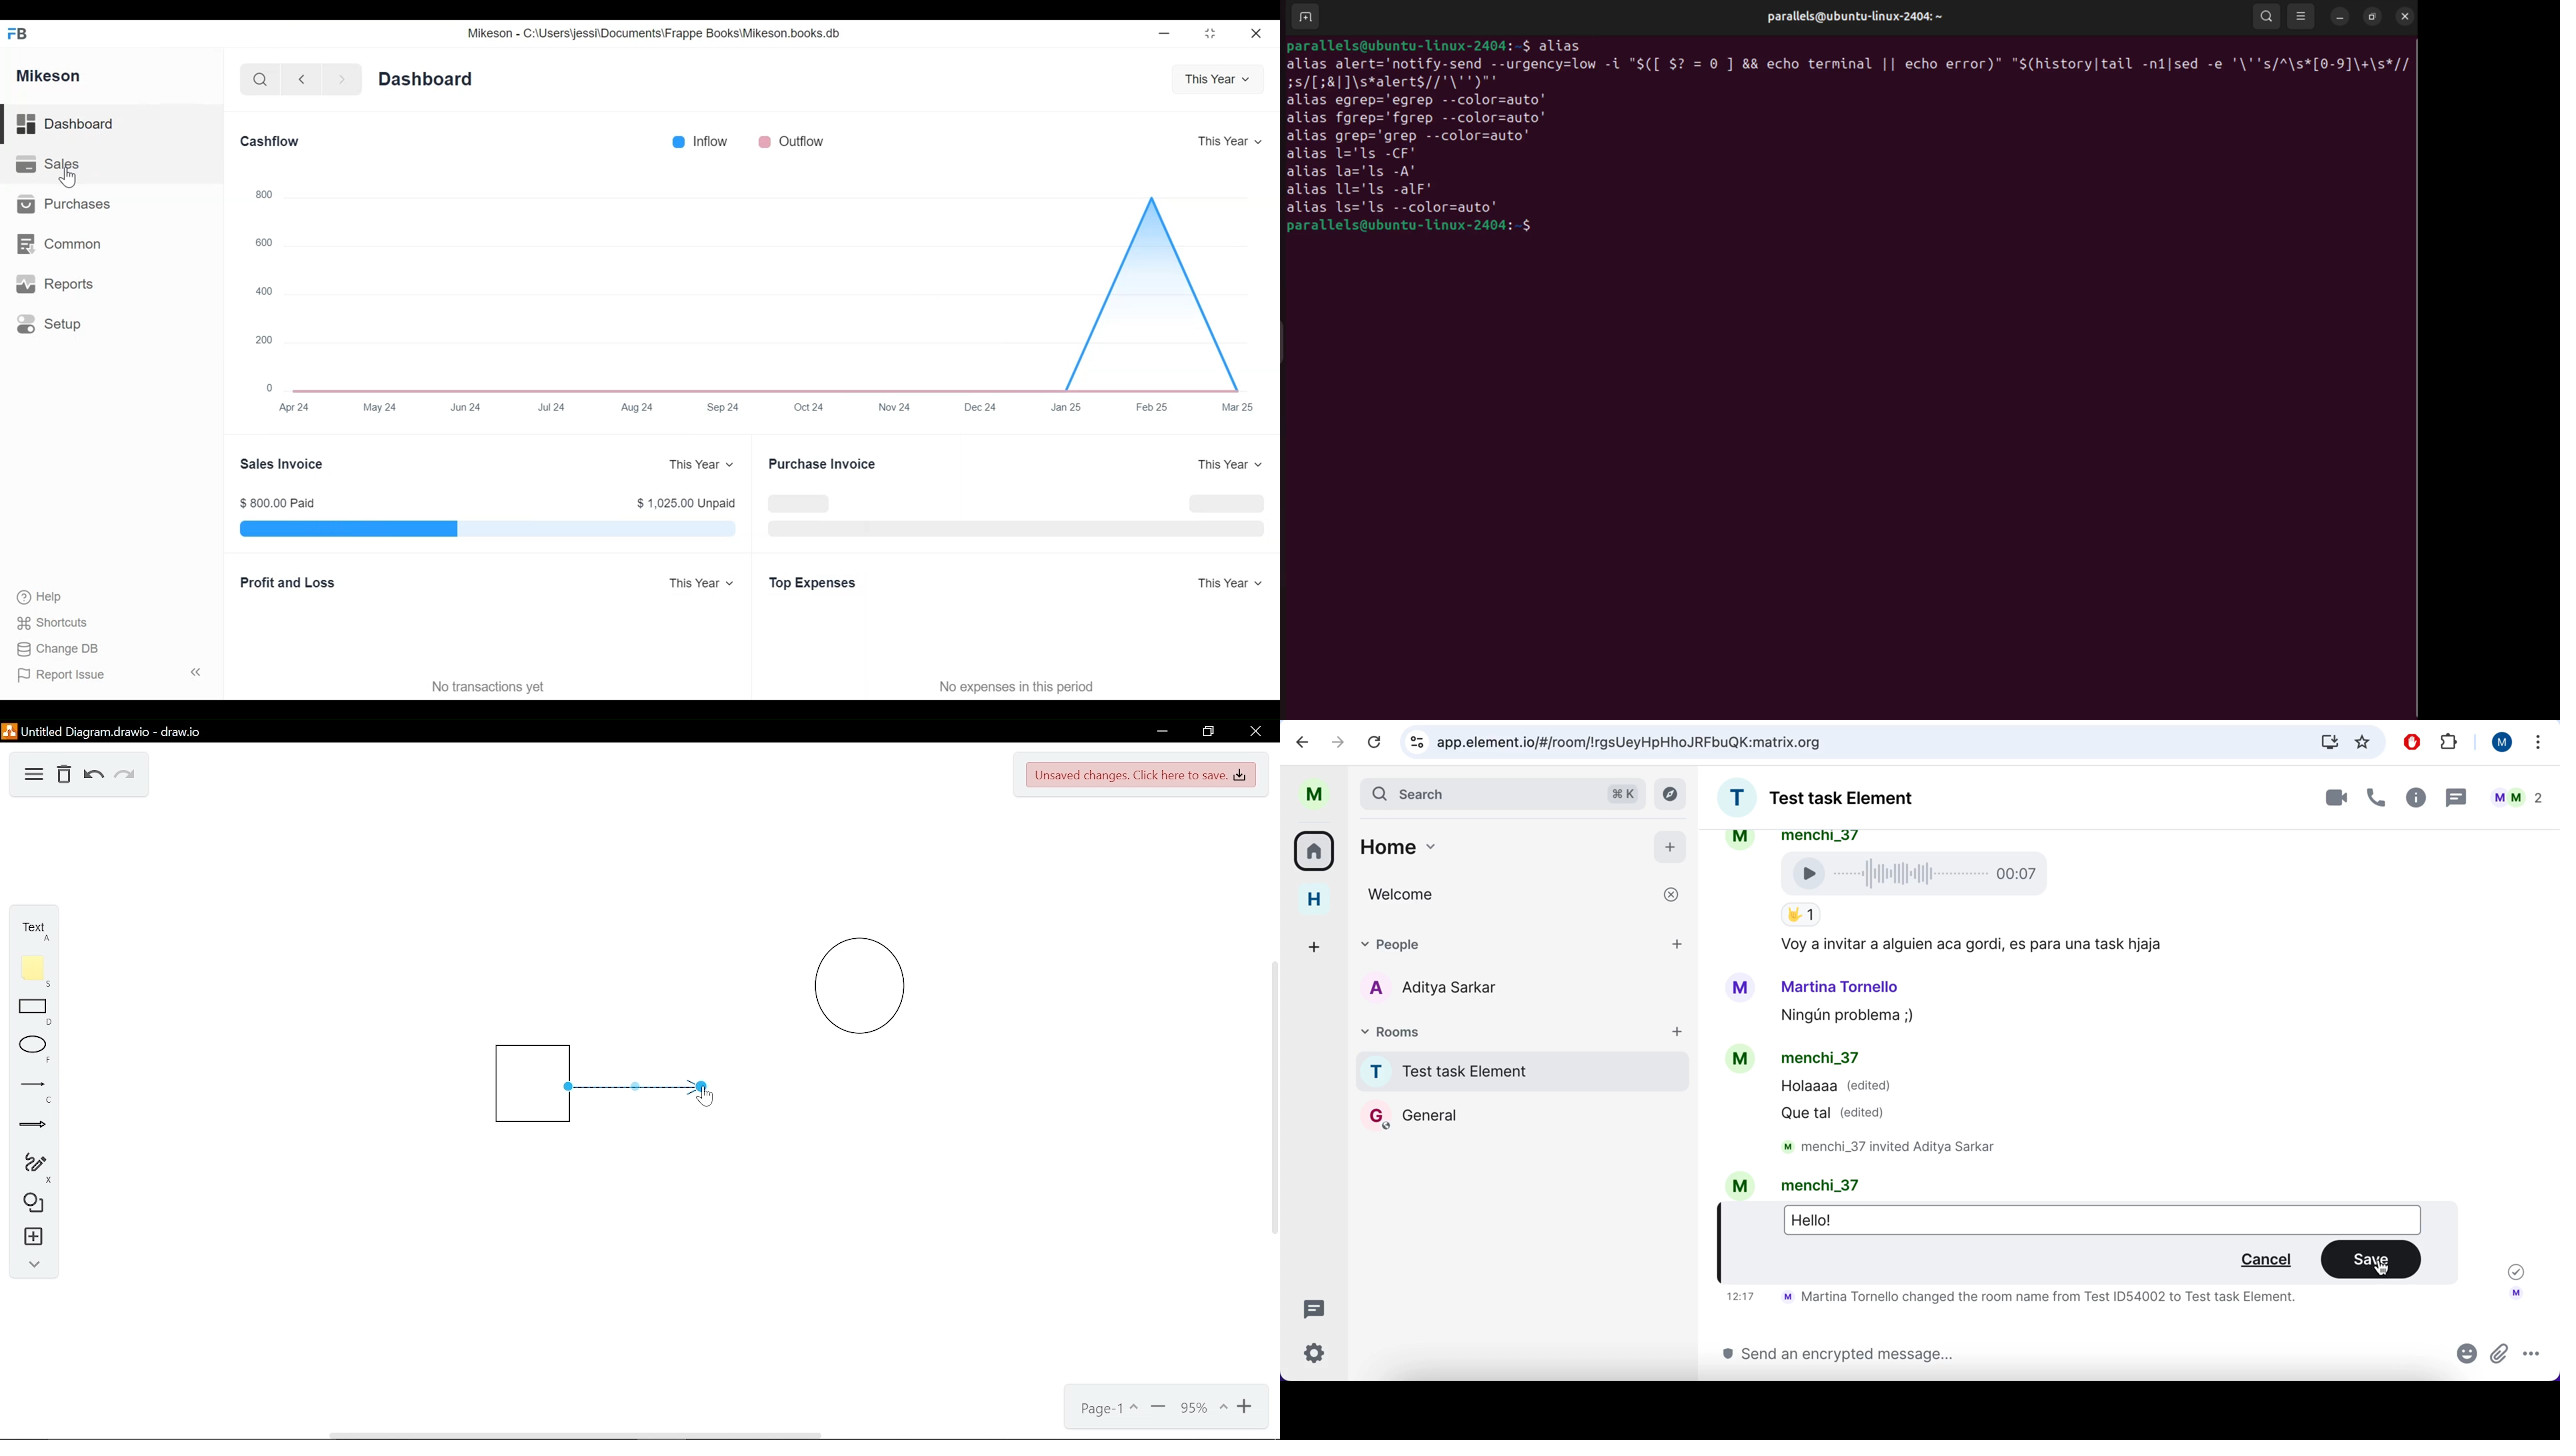 The width and height of the screenshot is (2576, 1456). What do you see at coordinates (429, 78) in the screenshot?
I see `Dashboard` at bounding box center [429, 78].